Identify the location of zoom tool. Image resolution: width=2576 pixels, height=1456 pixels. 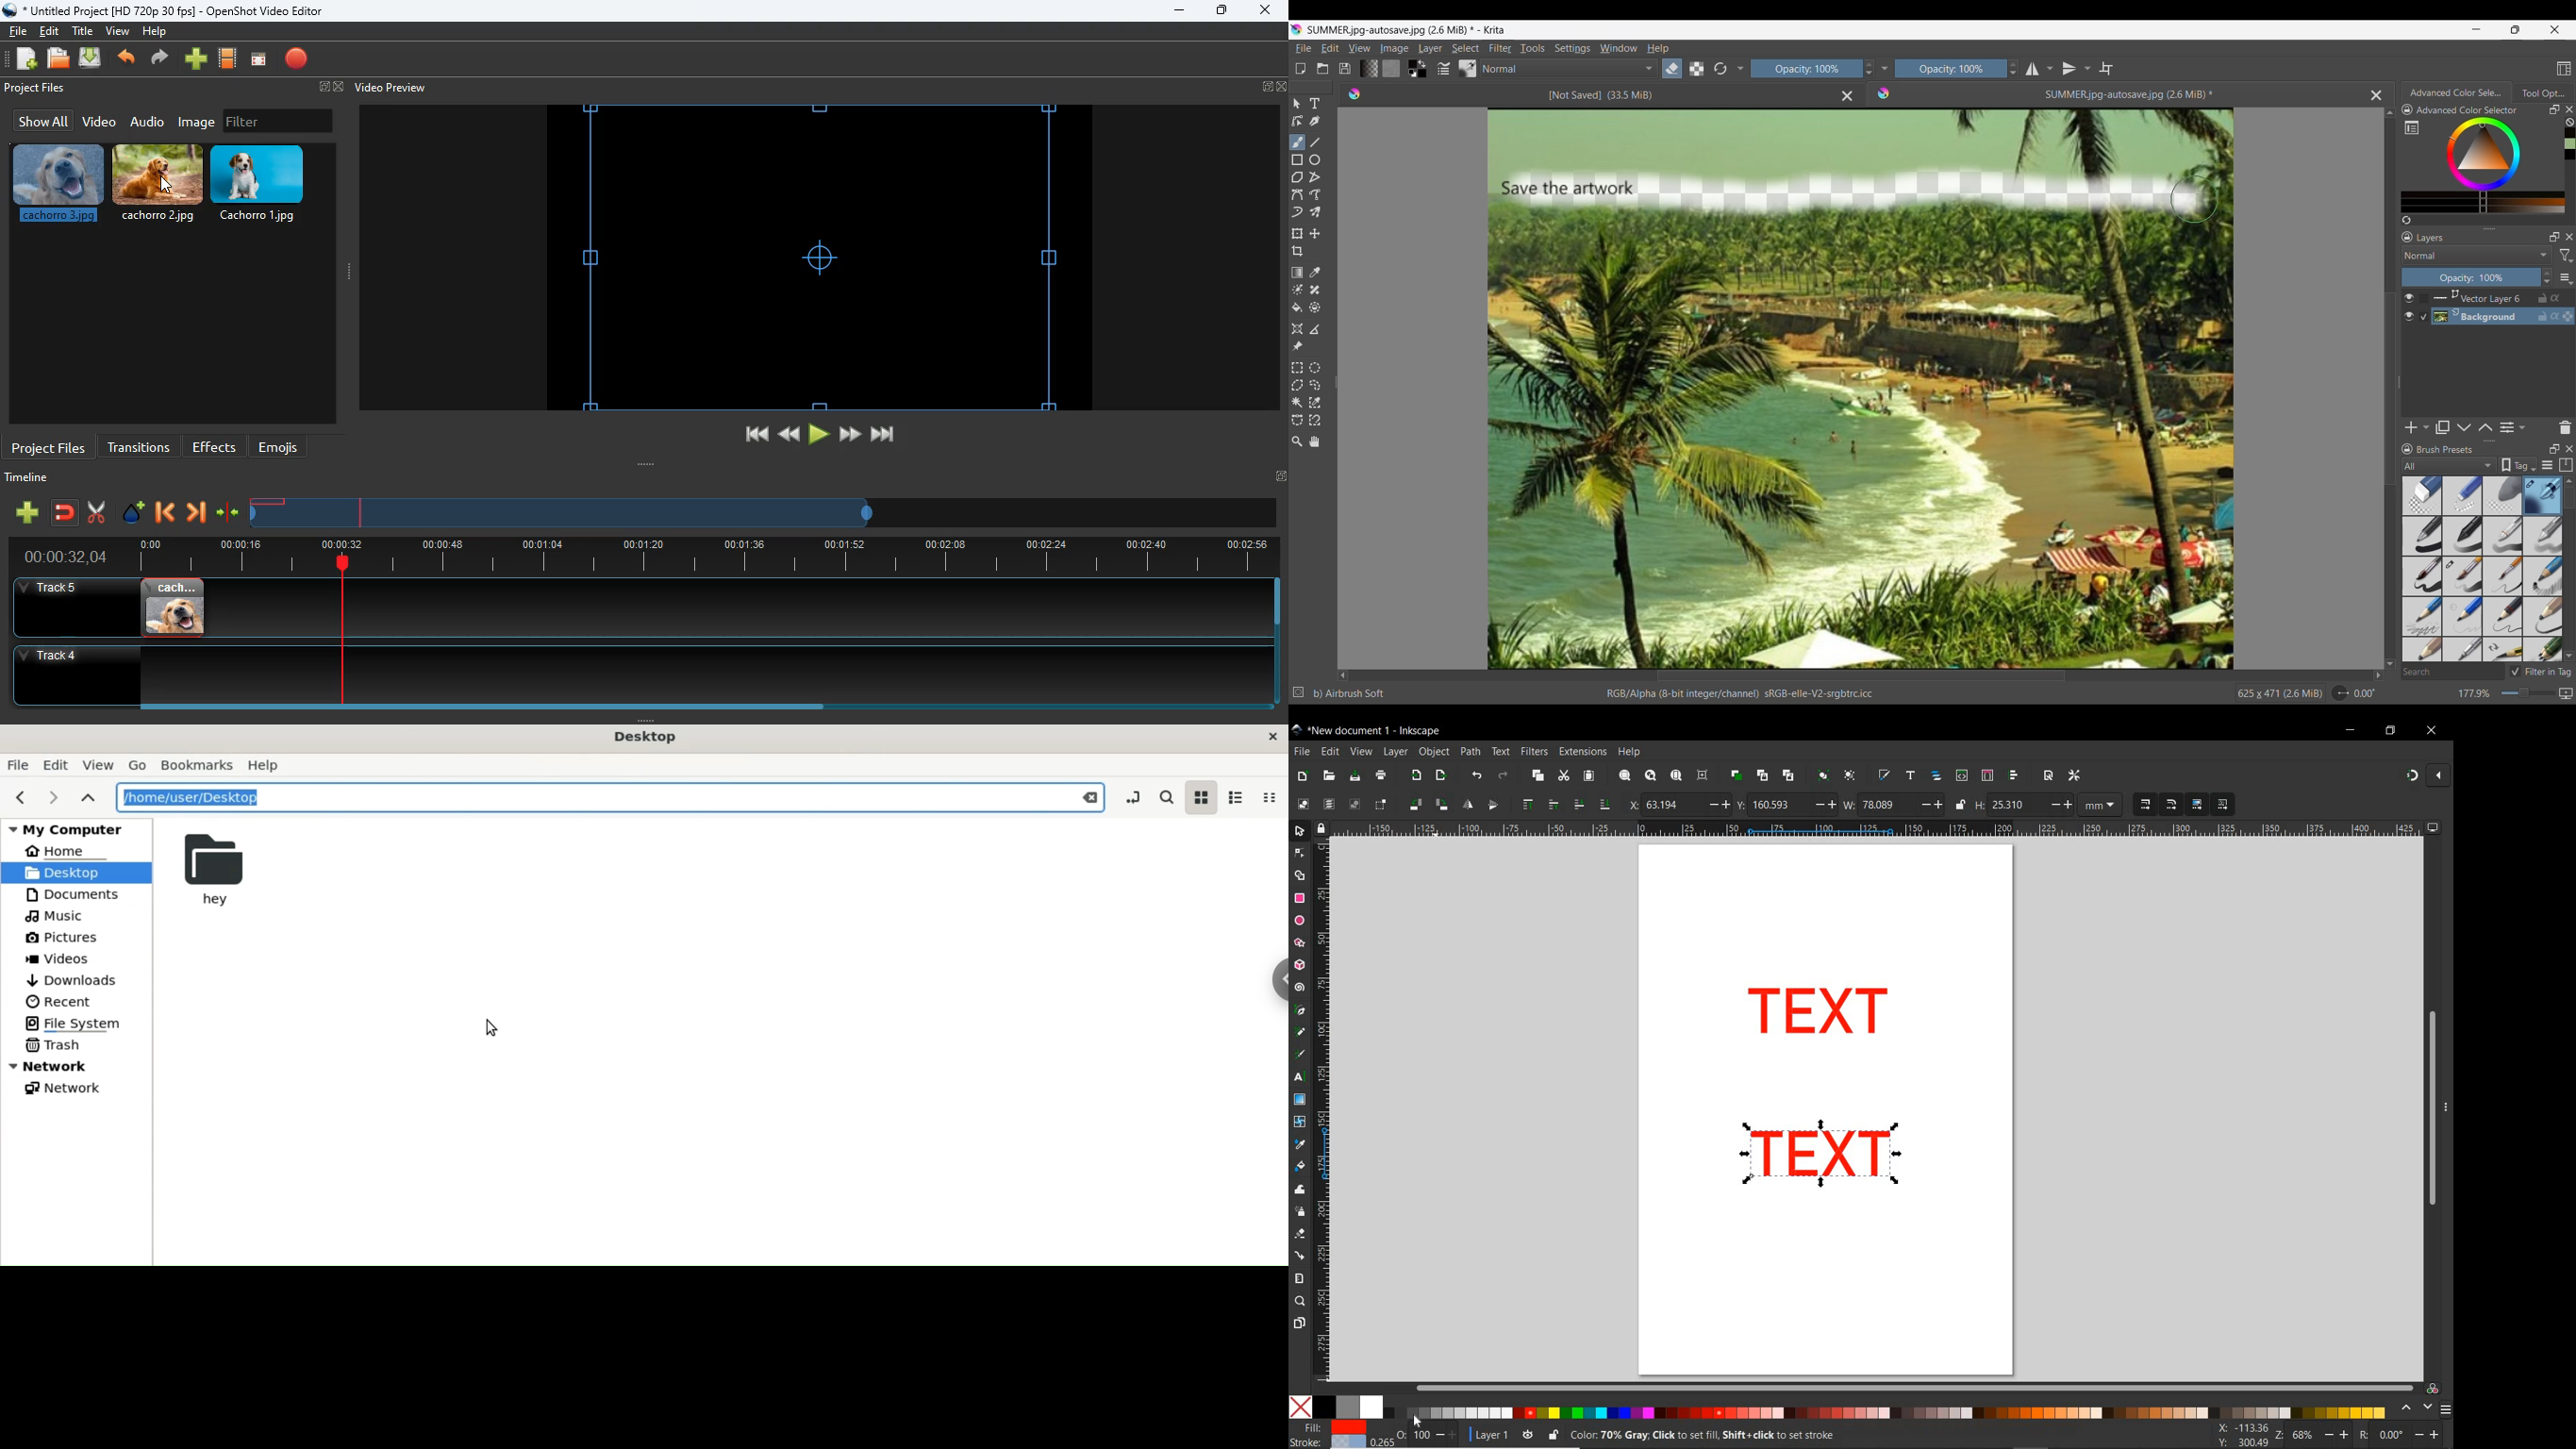
(1300, 1302).